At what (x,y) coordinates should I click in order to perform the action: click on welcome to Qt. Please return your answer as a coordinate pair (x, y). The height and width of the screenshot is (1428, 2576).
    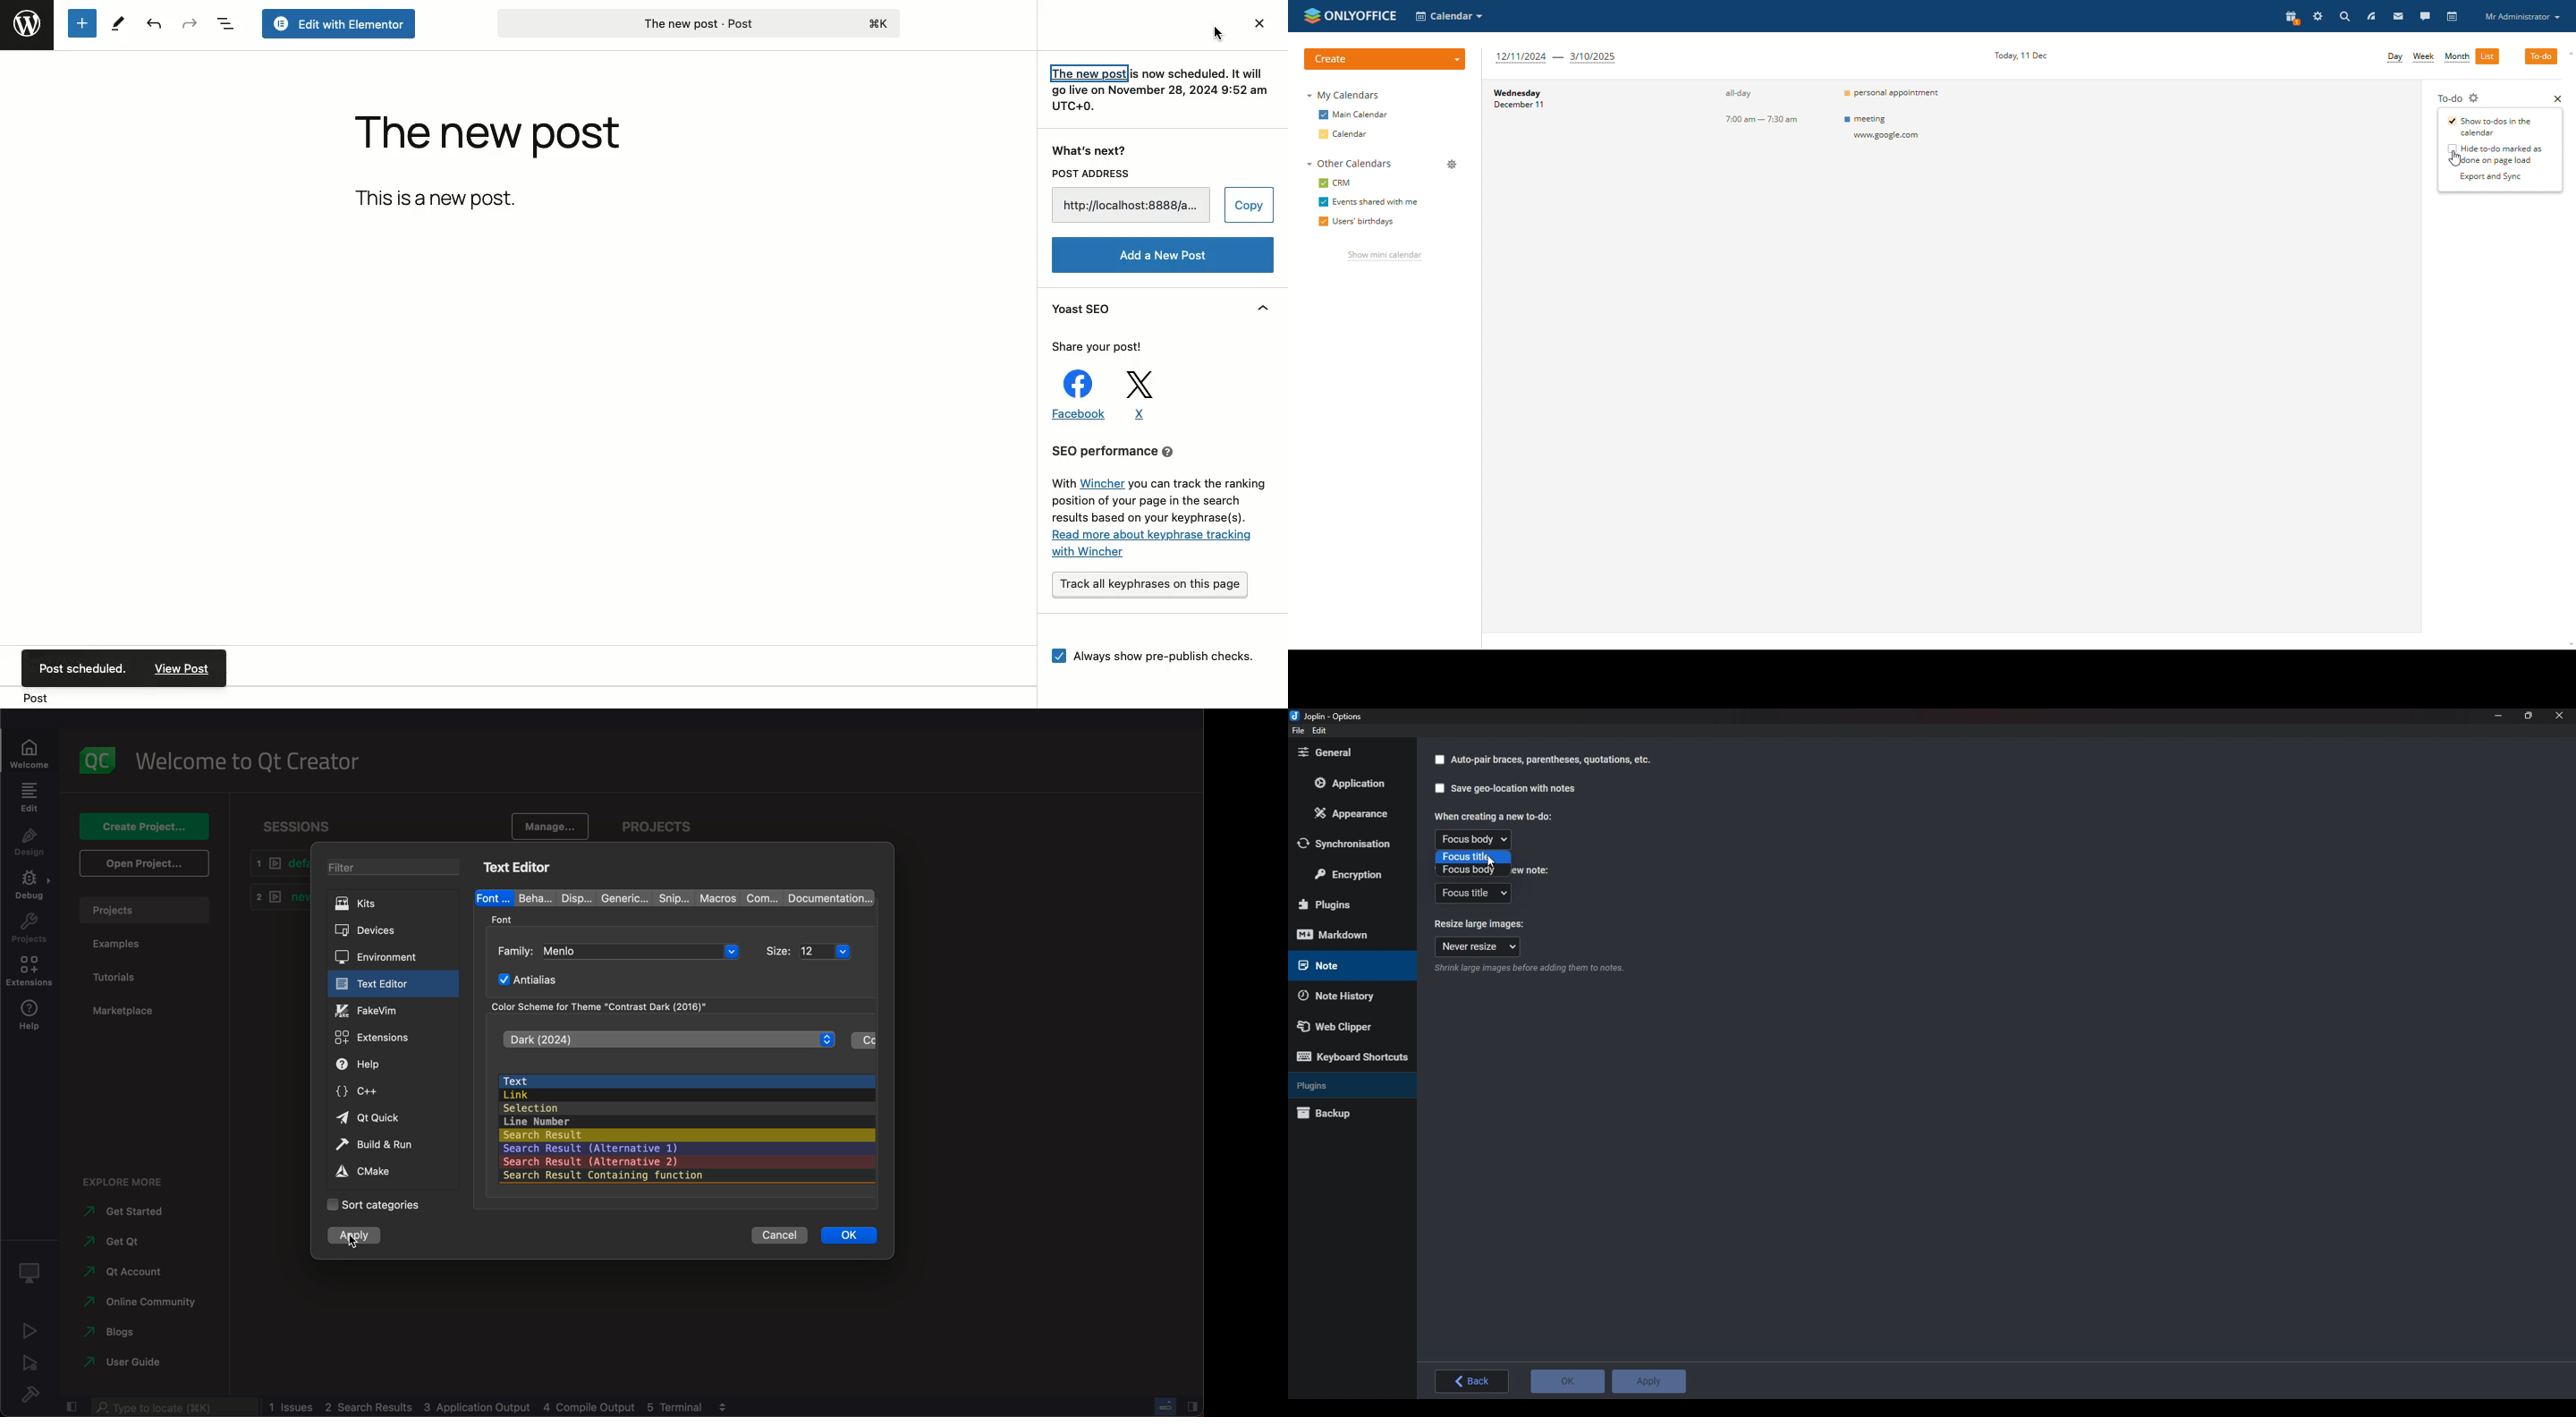
    Looking at the image, I should click on (256, 764).